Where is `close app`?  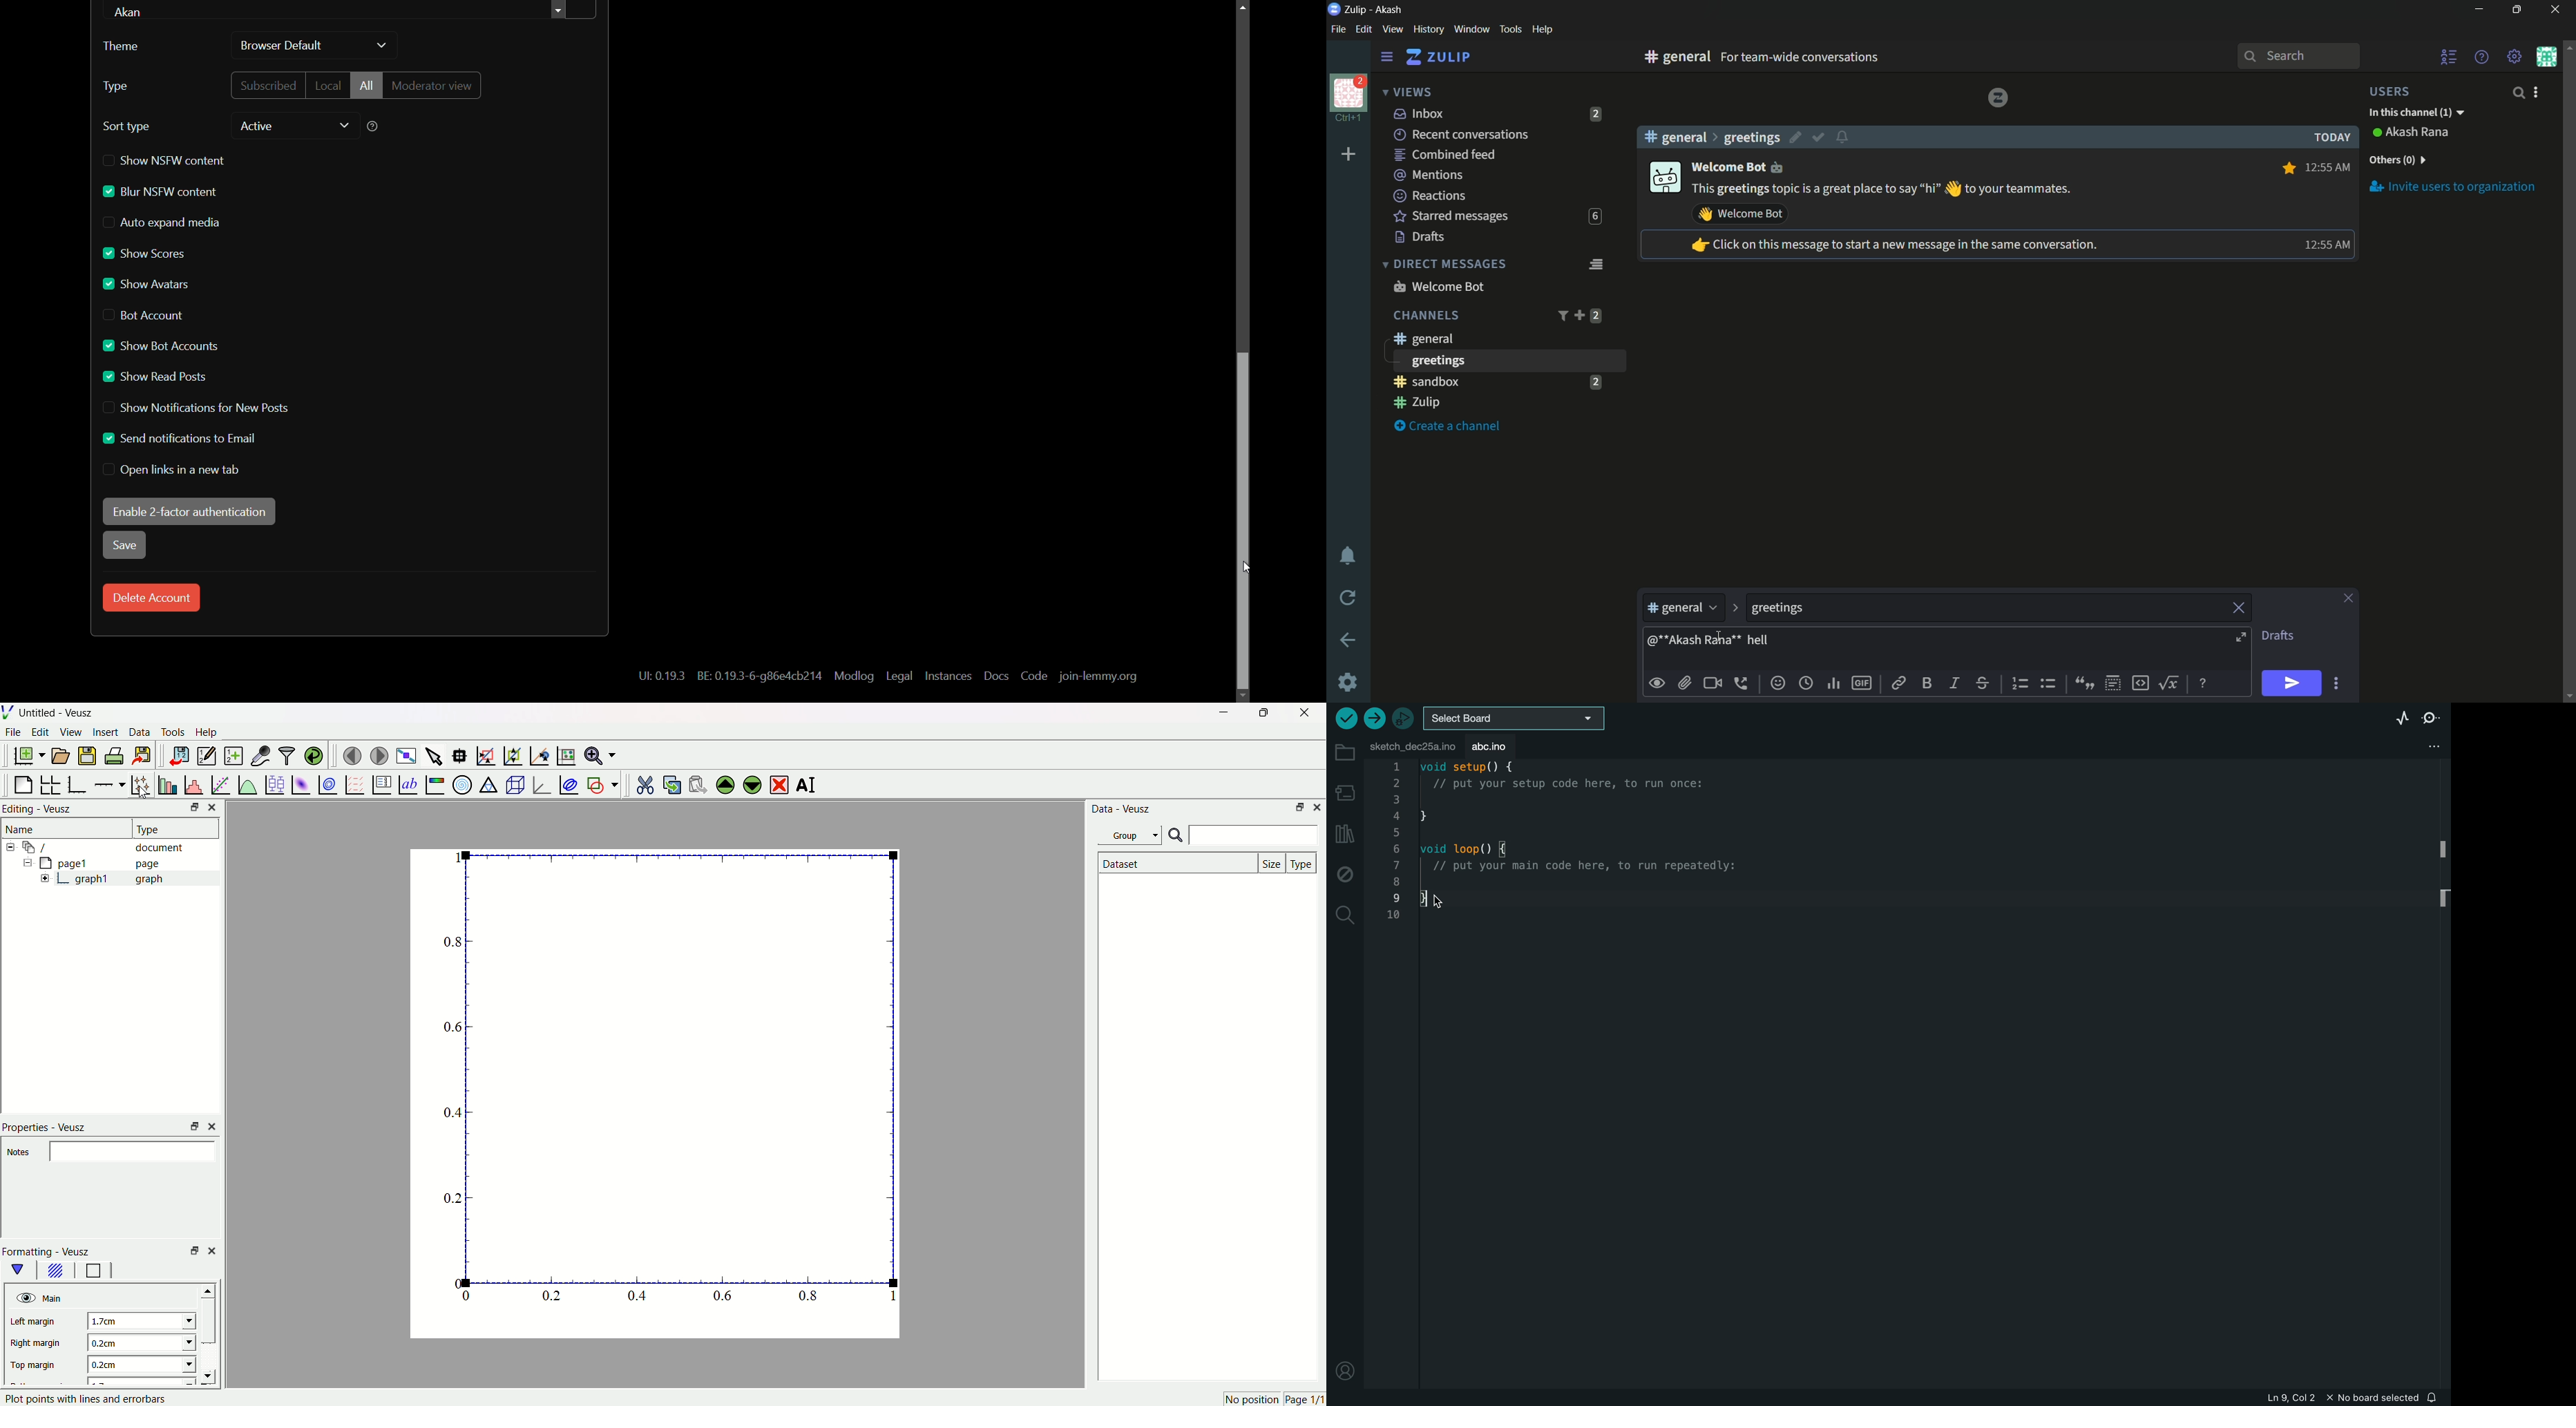 close app is located at coordinates (2554, 10).